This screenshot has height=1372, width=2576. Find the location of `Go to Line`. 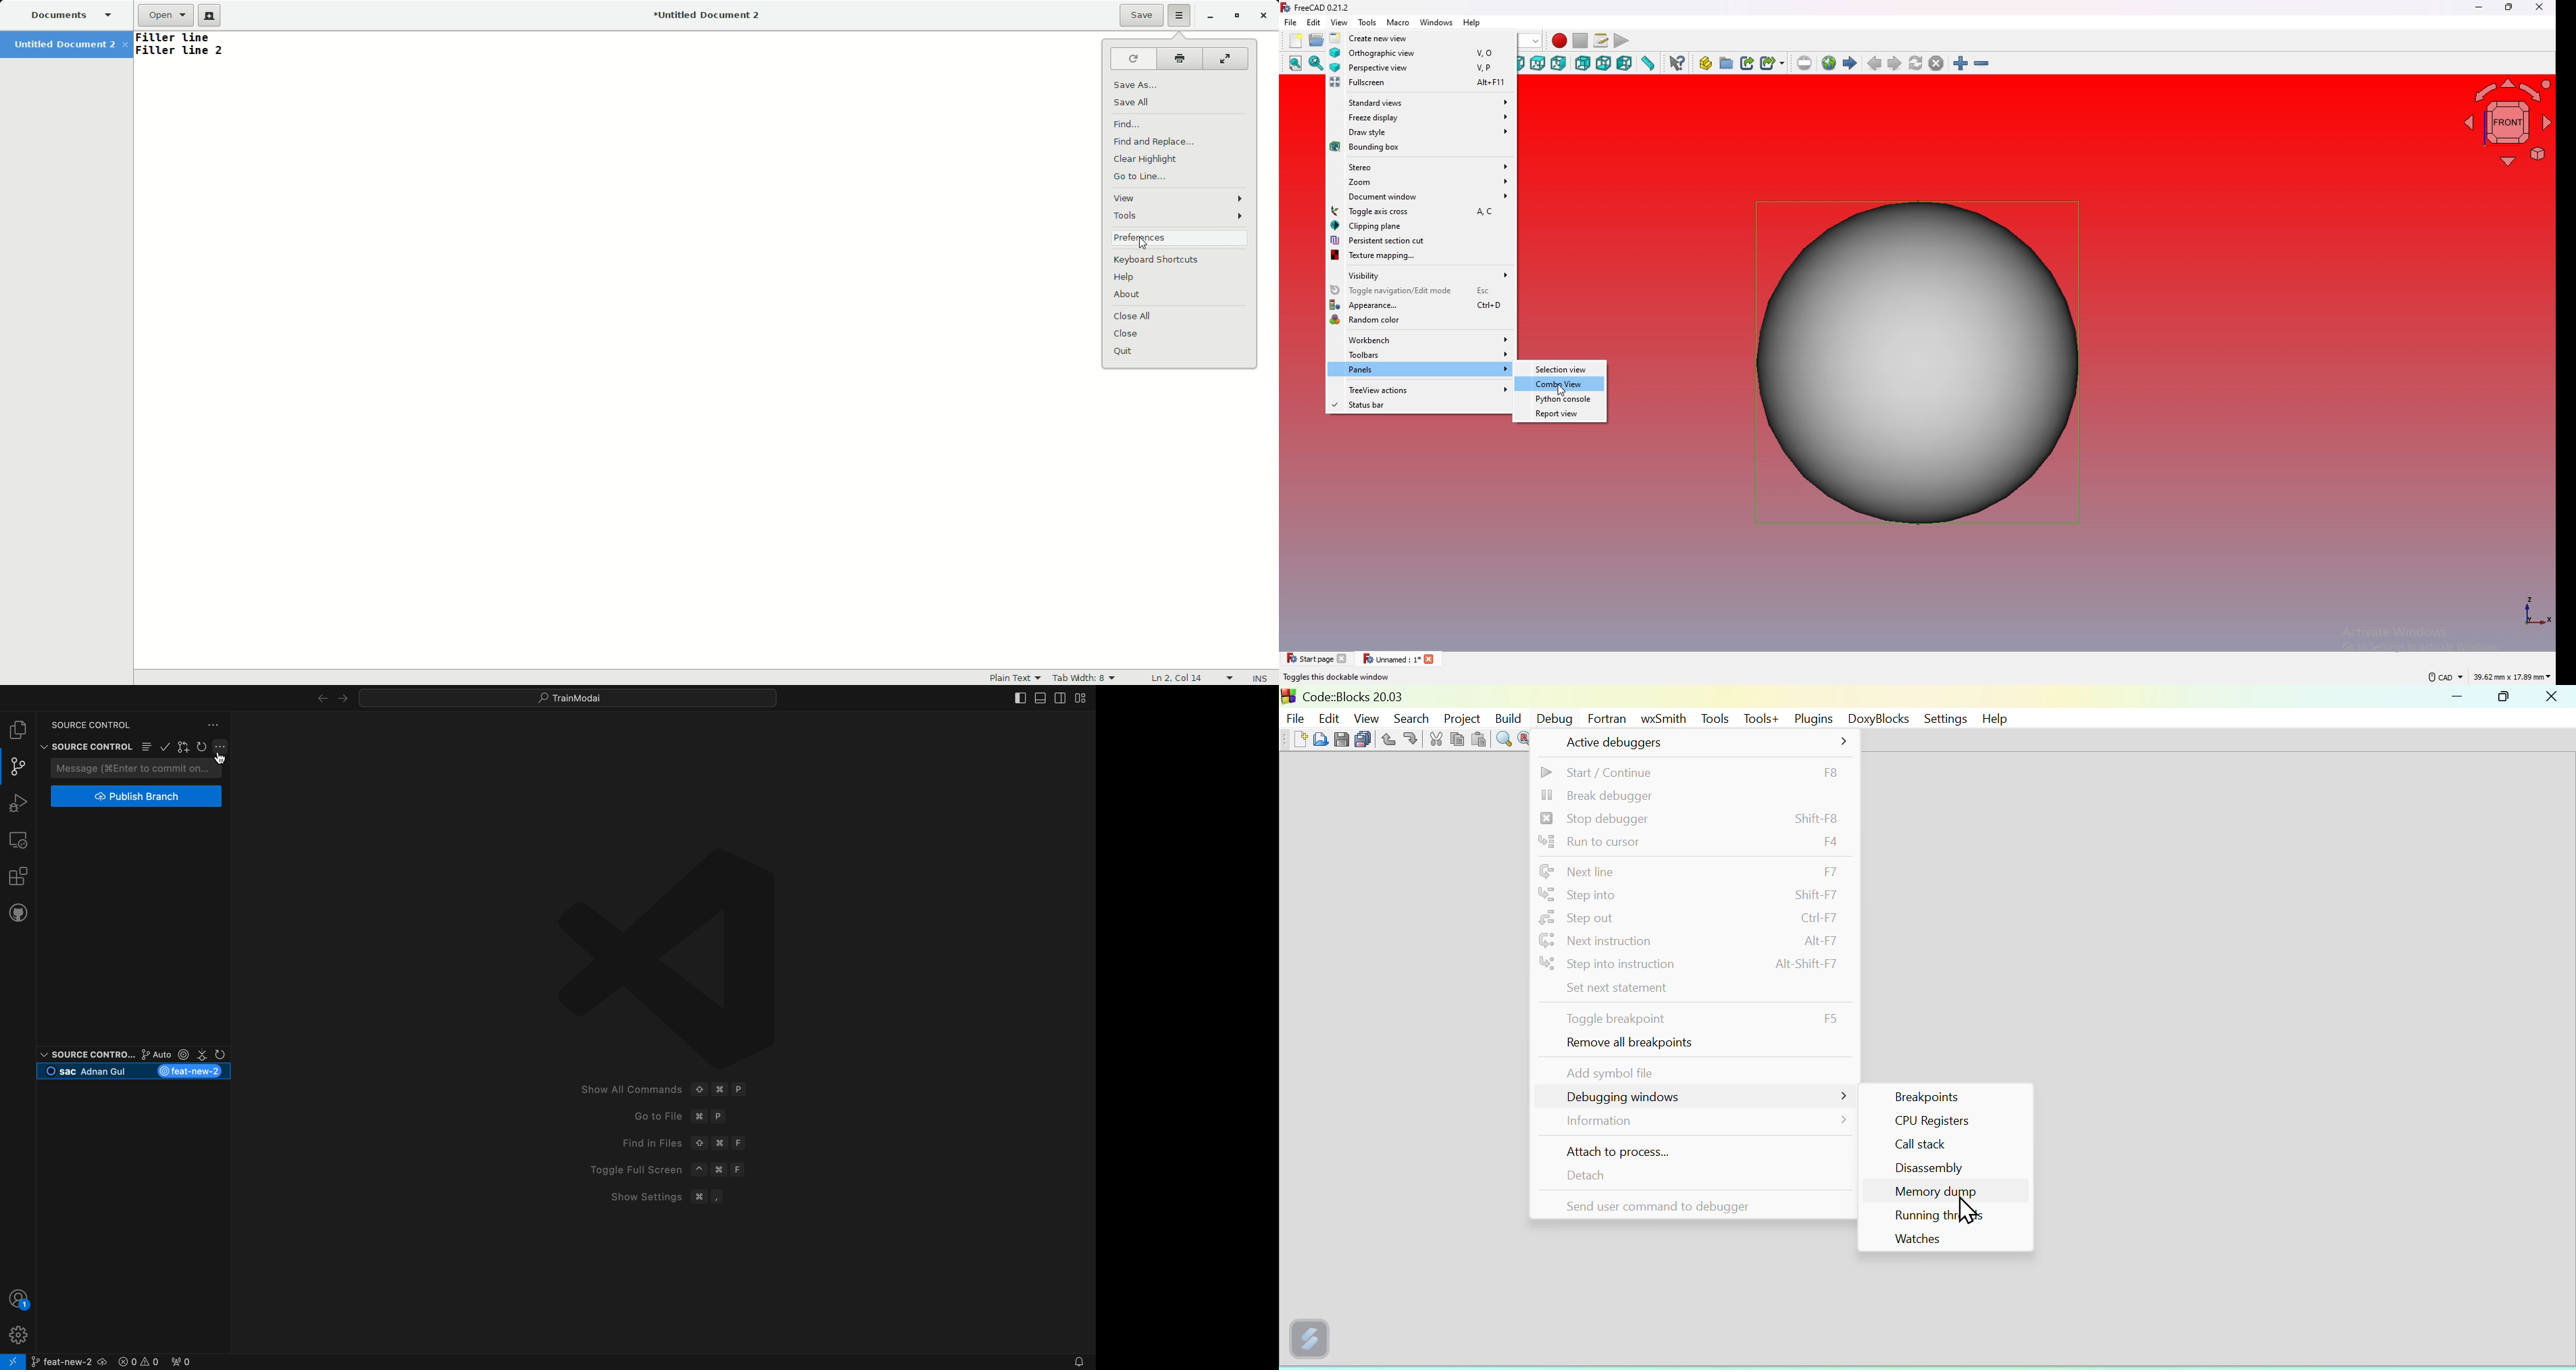

Go to Line is located at coordinates (1142, 177).